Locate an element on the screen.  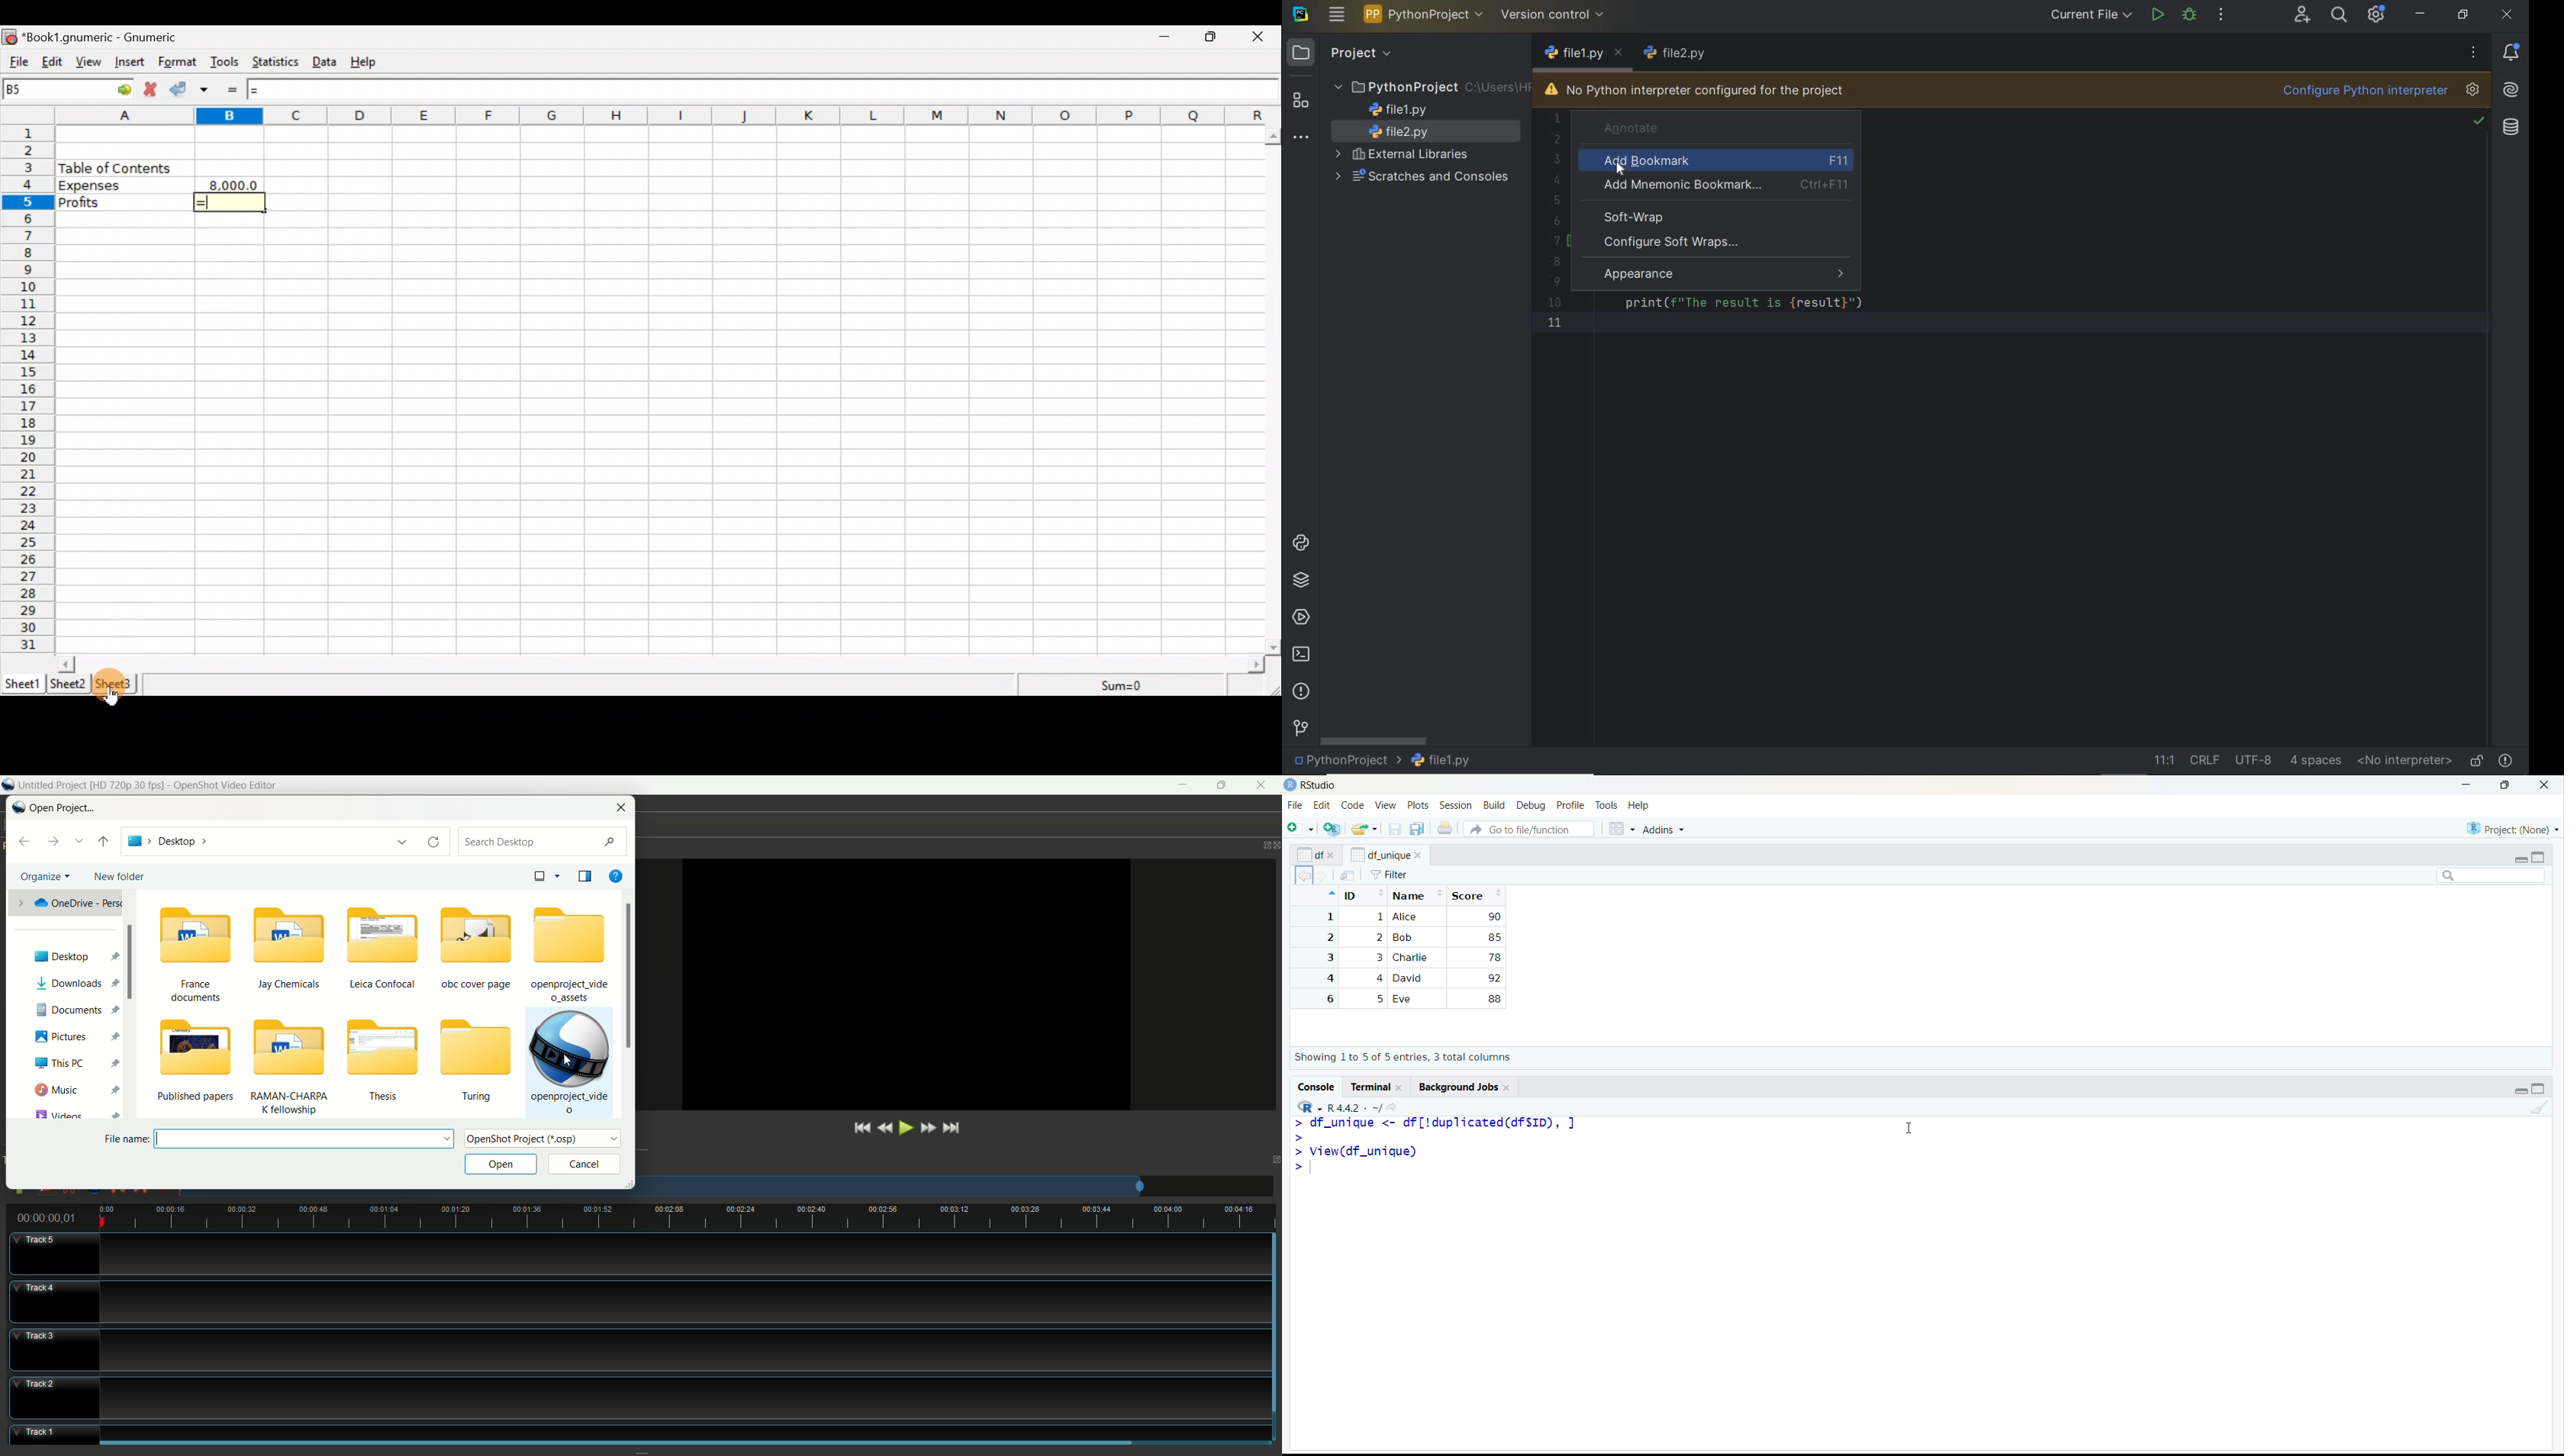
78 is located at coordinates (1494, 958).